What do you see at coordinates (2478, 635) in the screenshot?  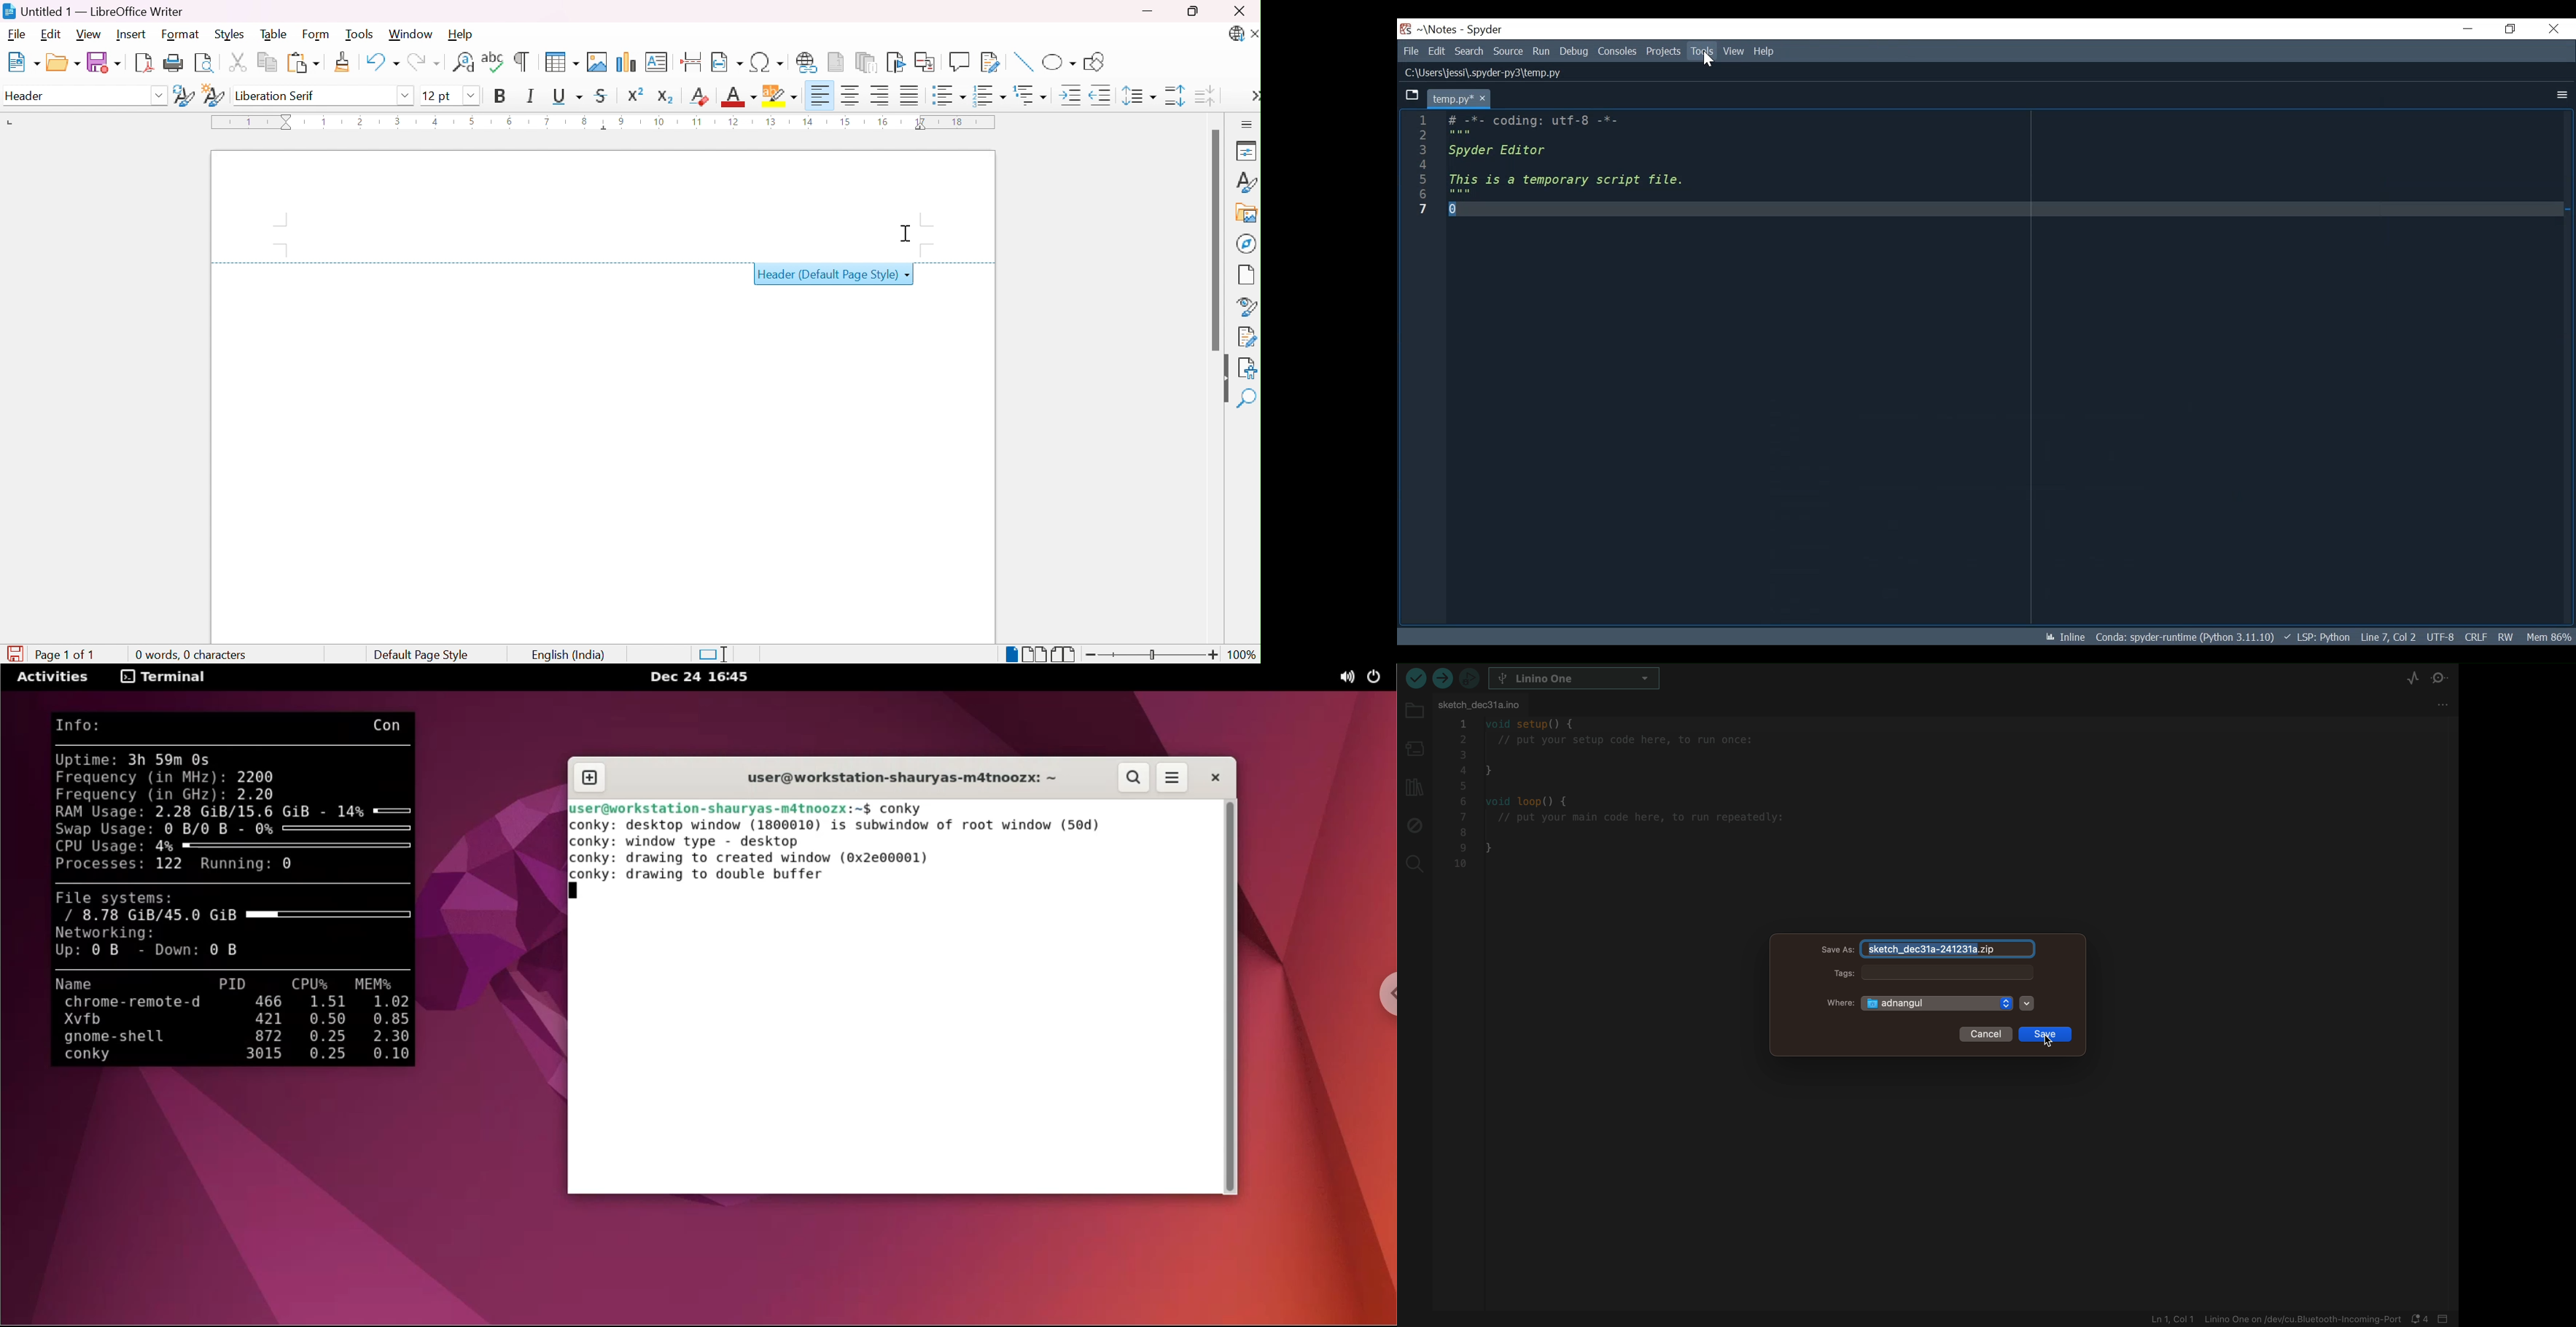 I see `File EQL Status` at bounding box center [2478, 635].